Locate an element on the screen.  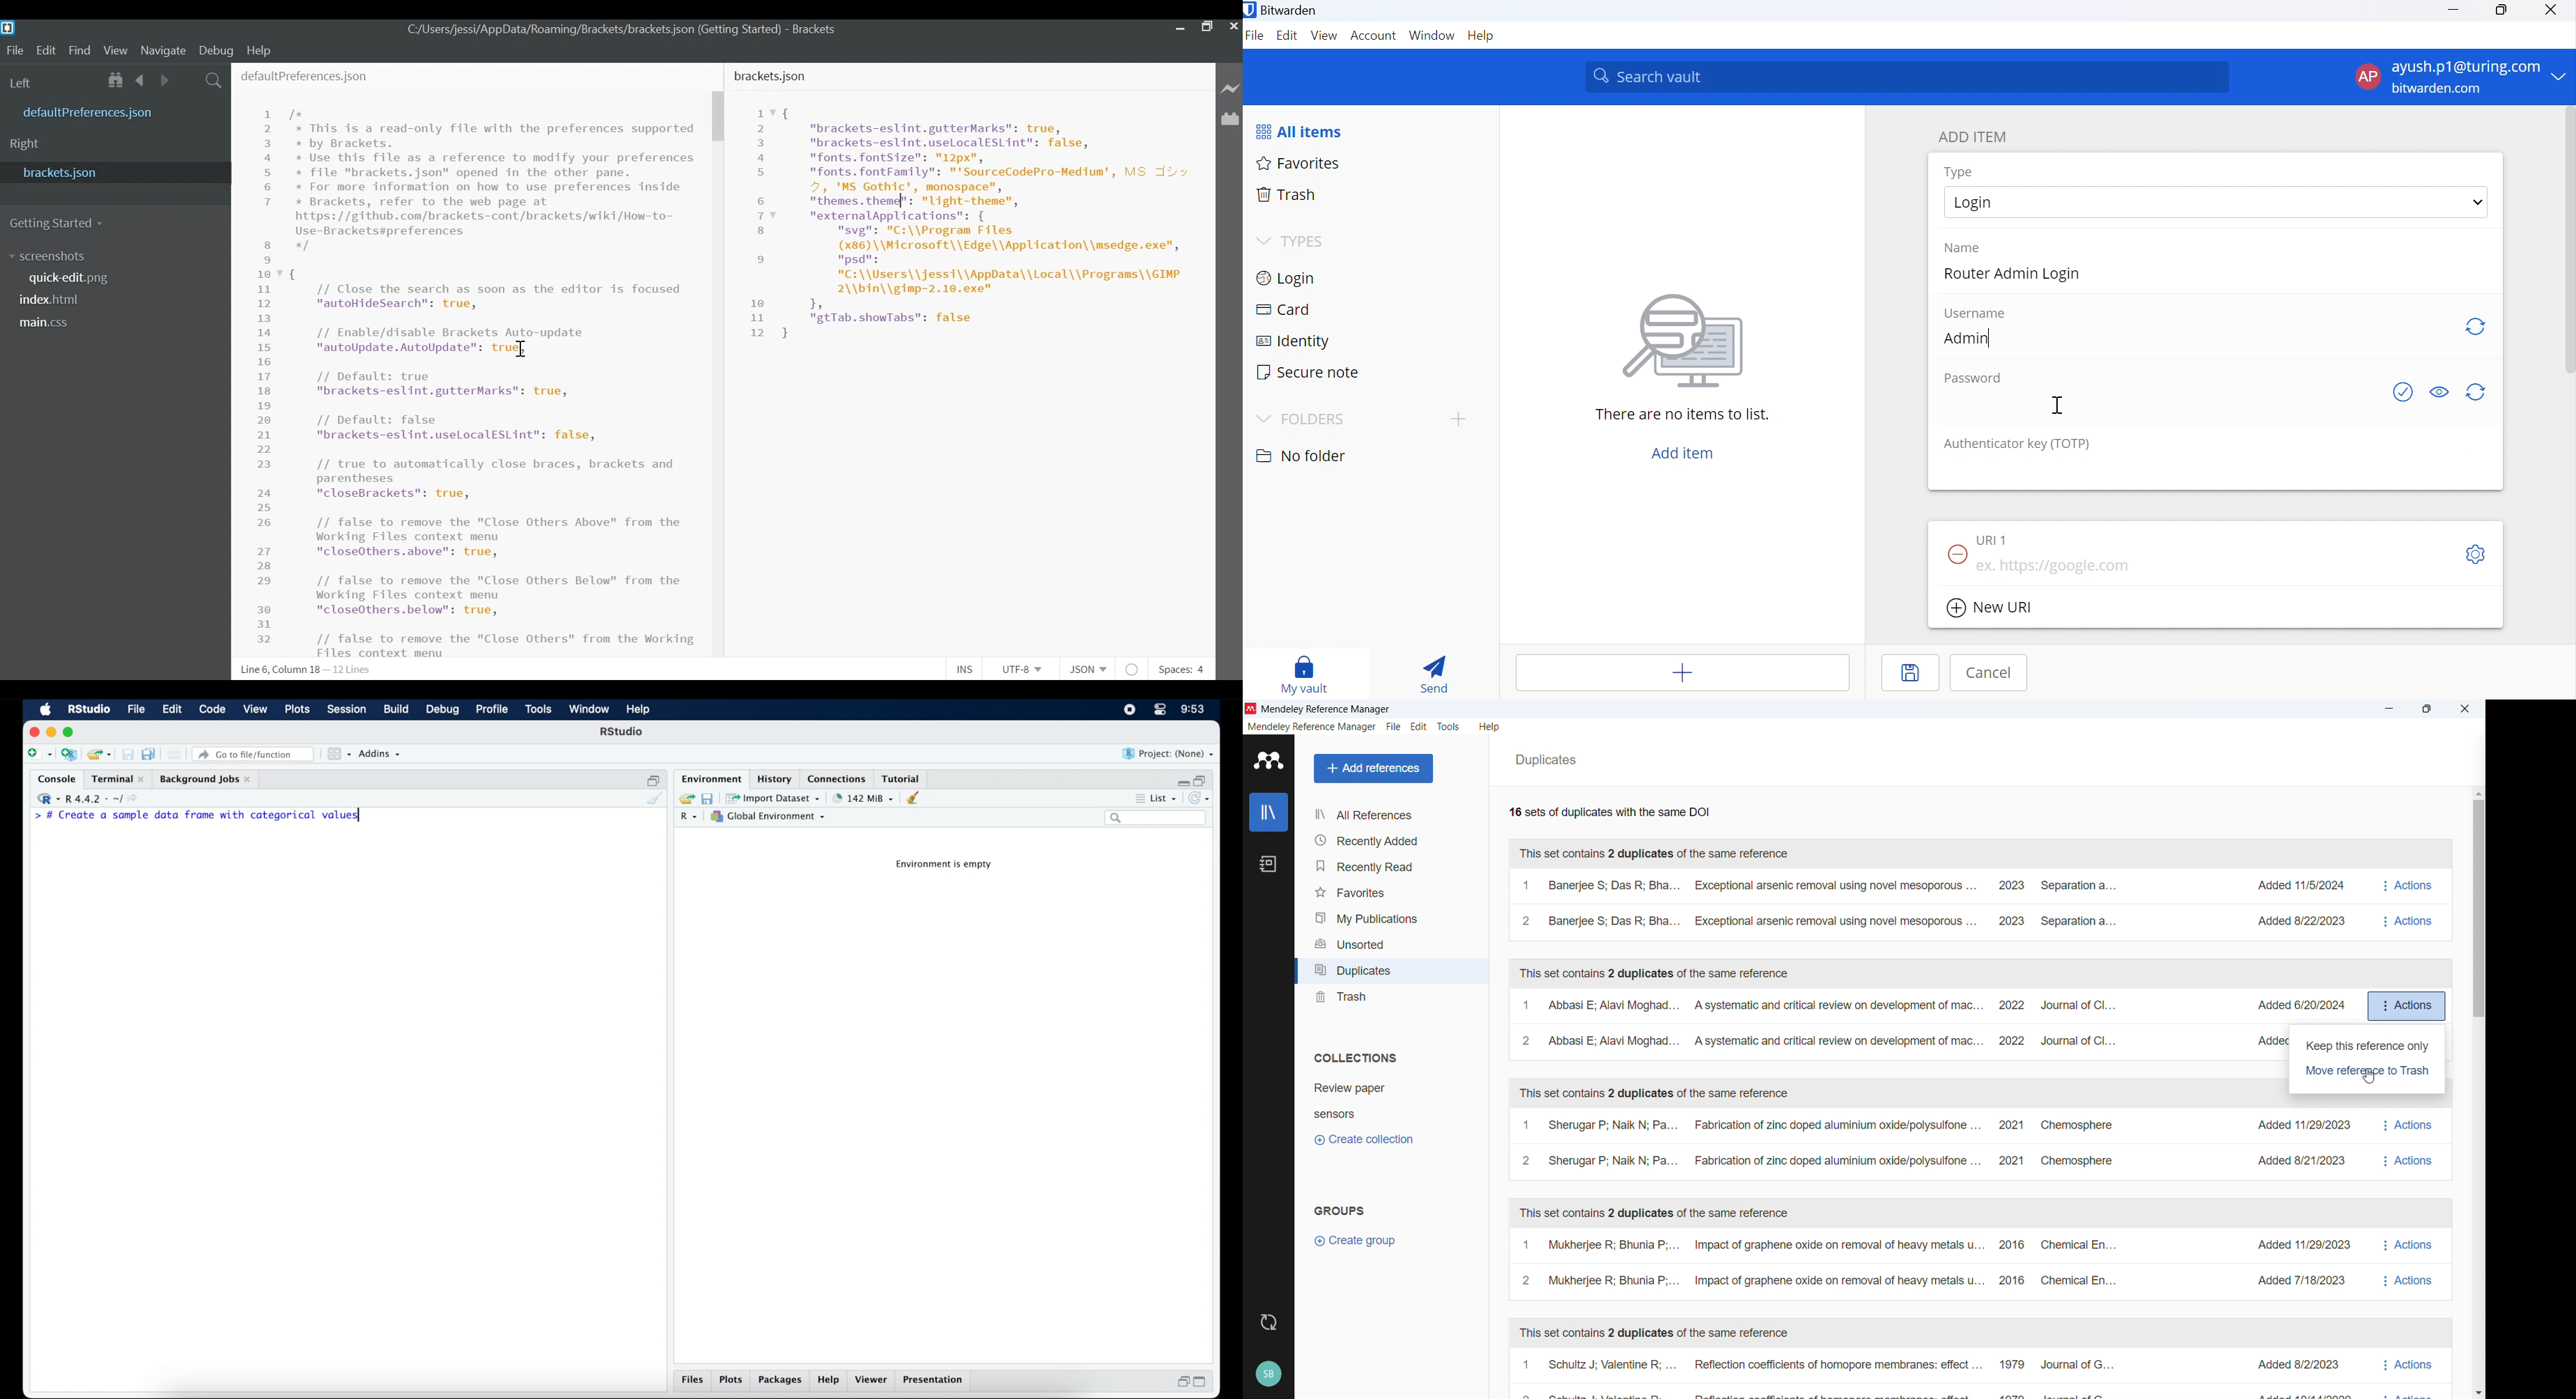
restore down is located at coordinates (1204, 779).